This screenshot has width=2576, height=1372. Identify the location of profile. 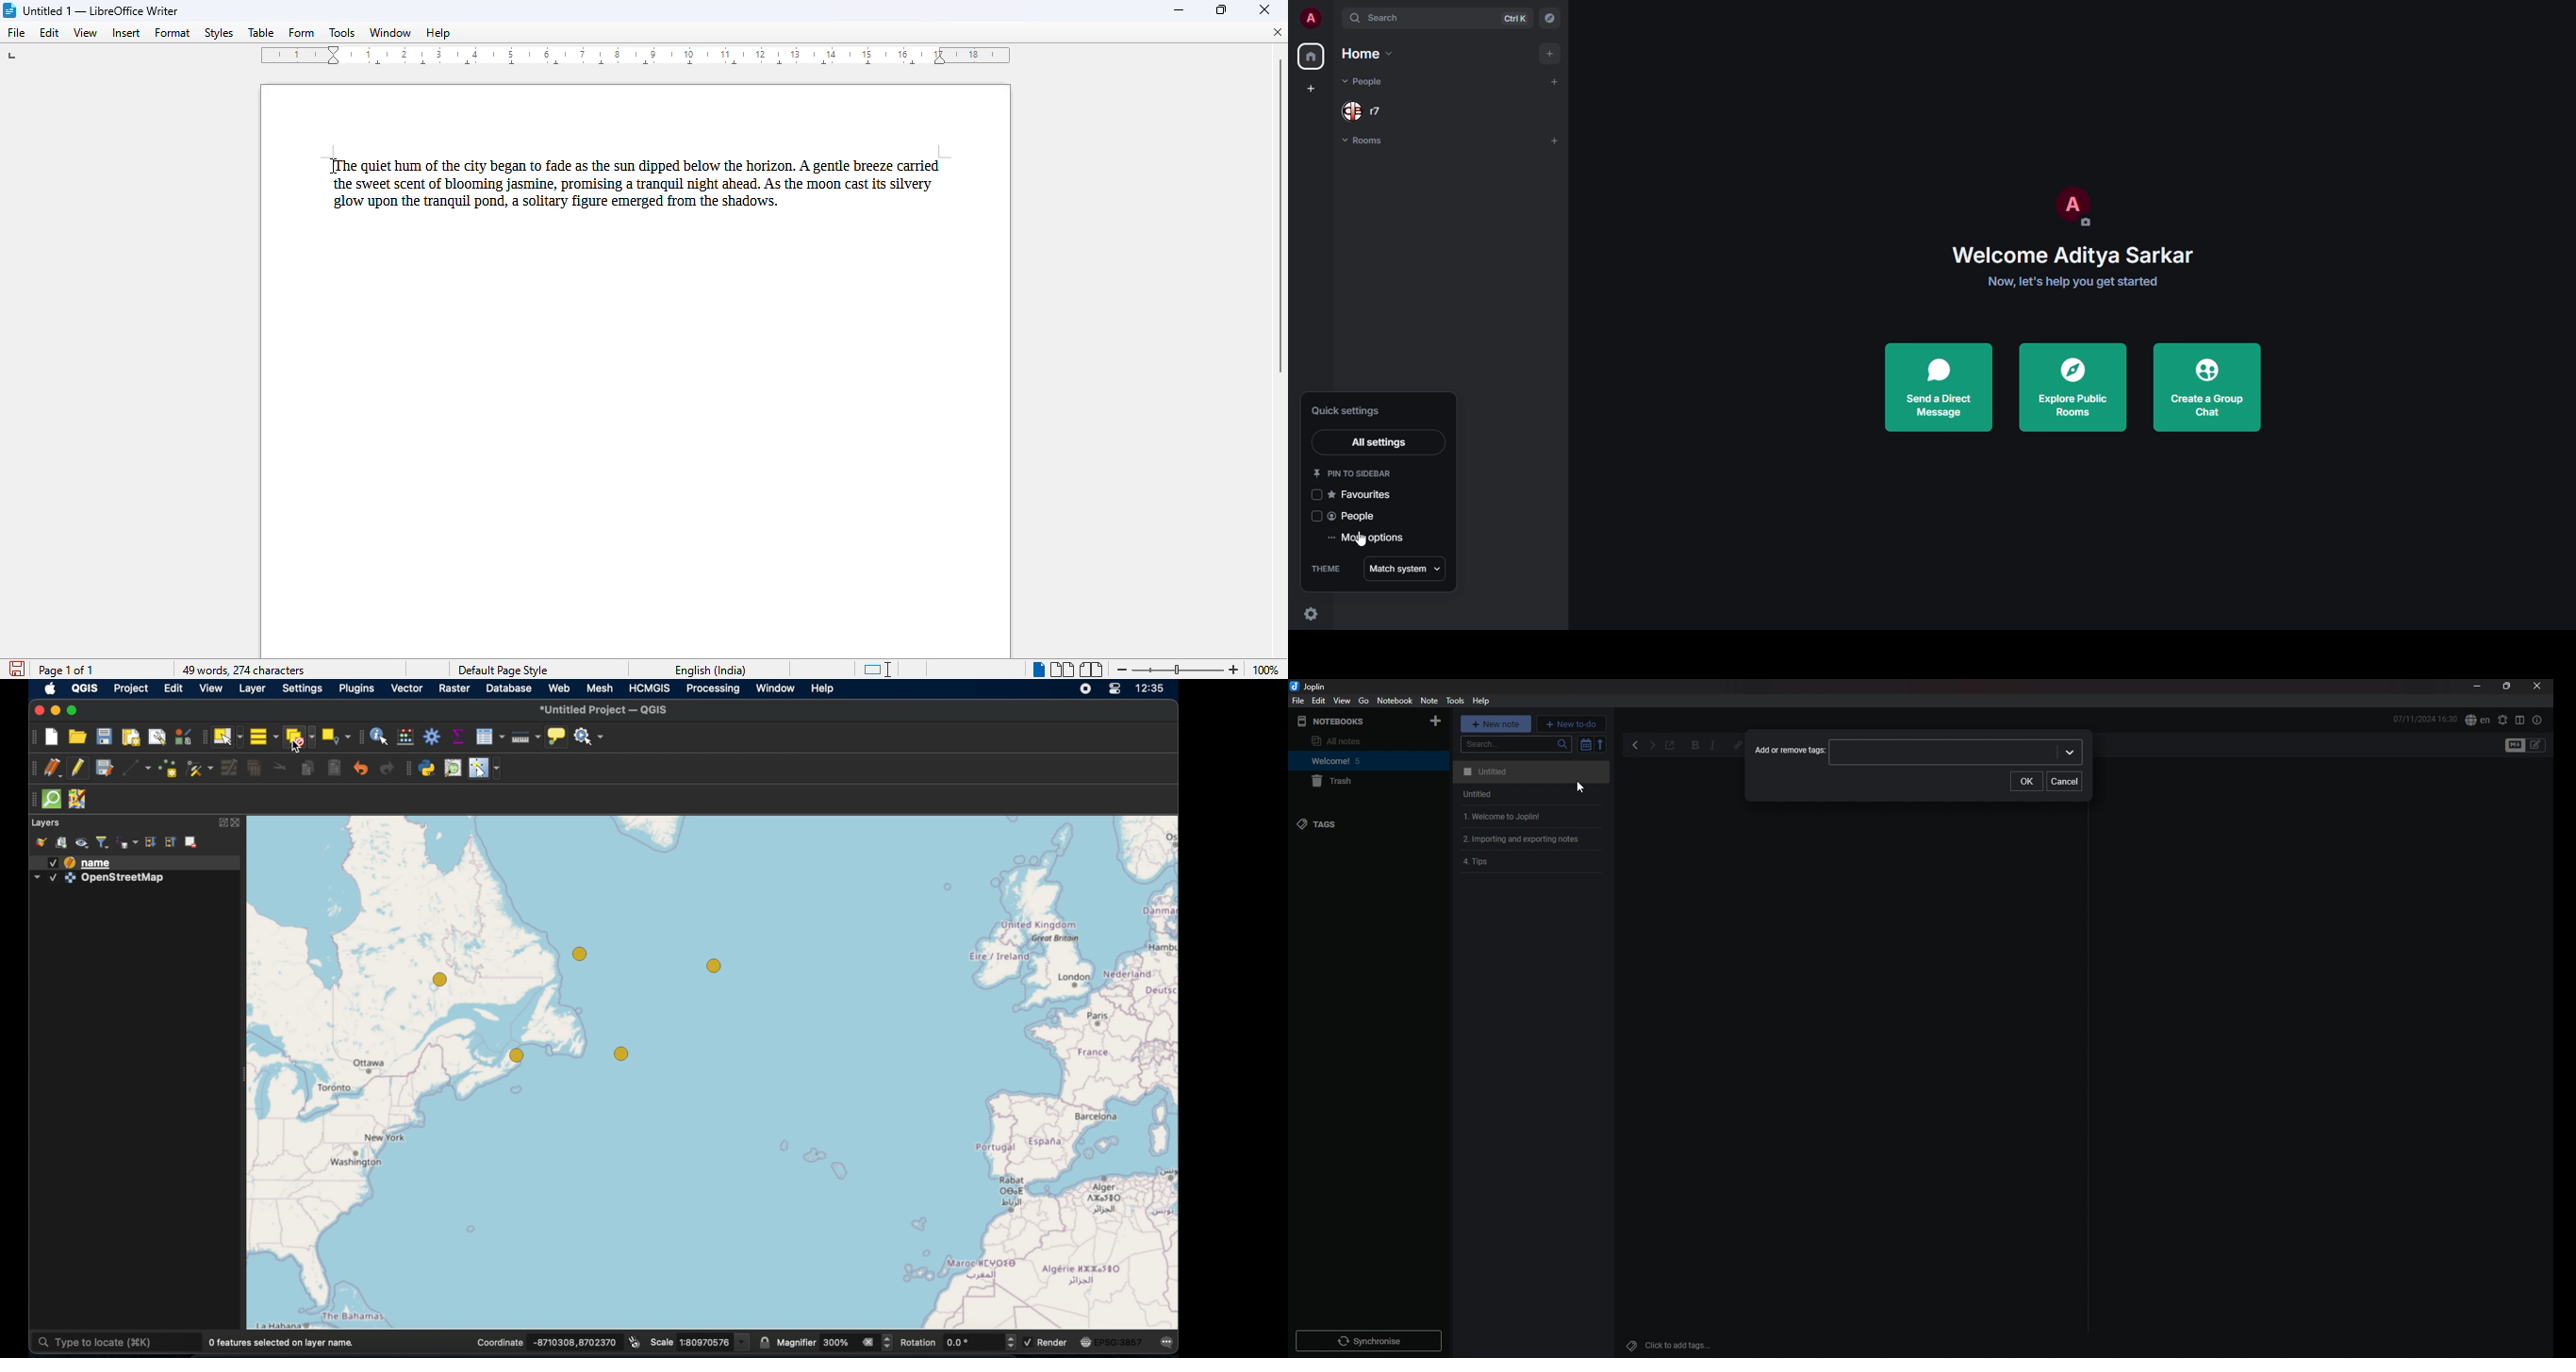
(2078, 205).